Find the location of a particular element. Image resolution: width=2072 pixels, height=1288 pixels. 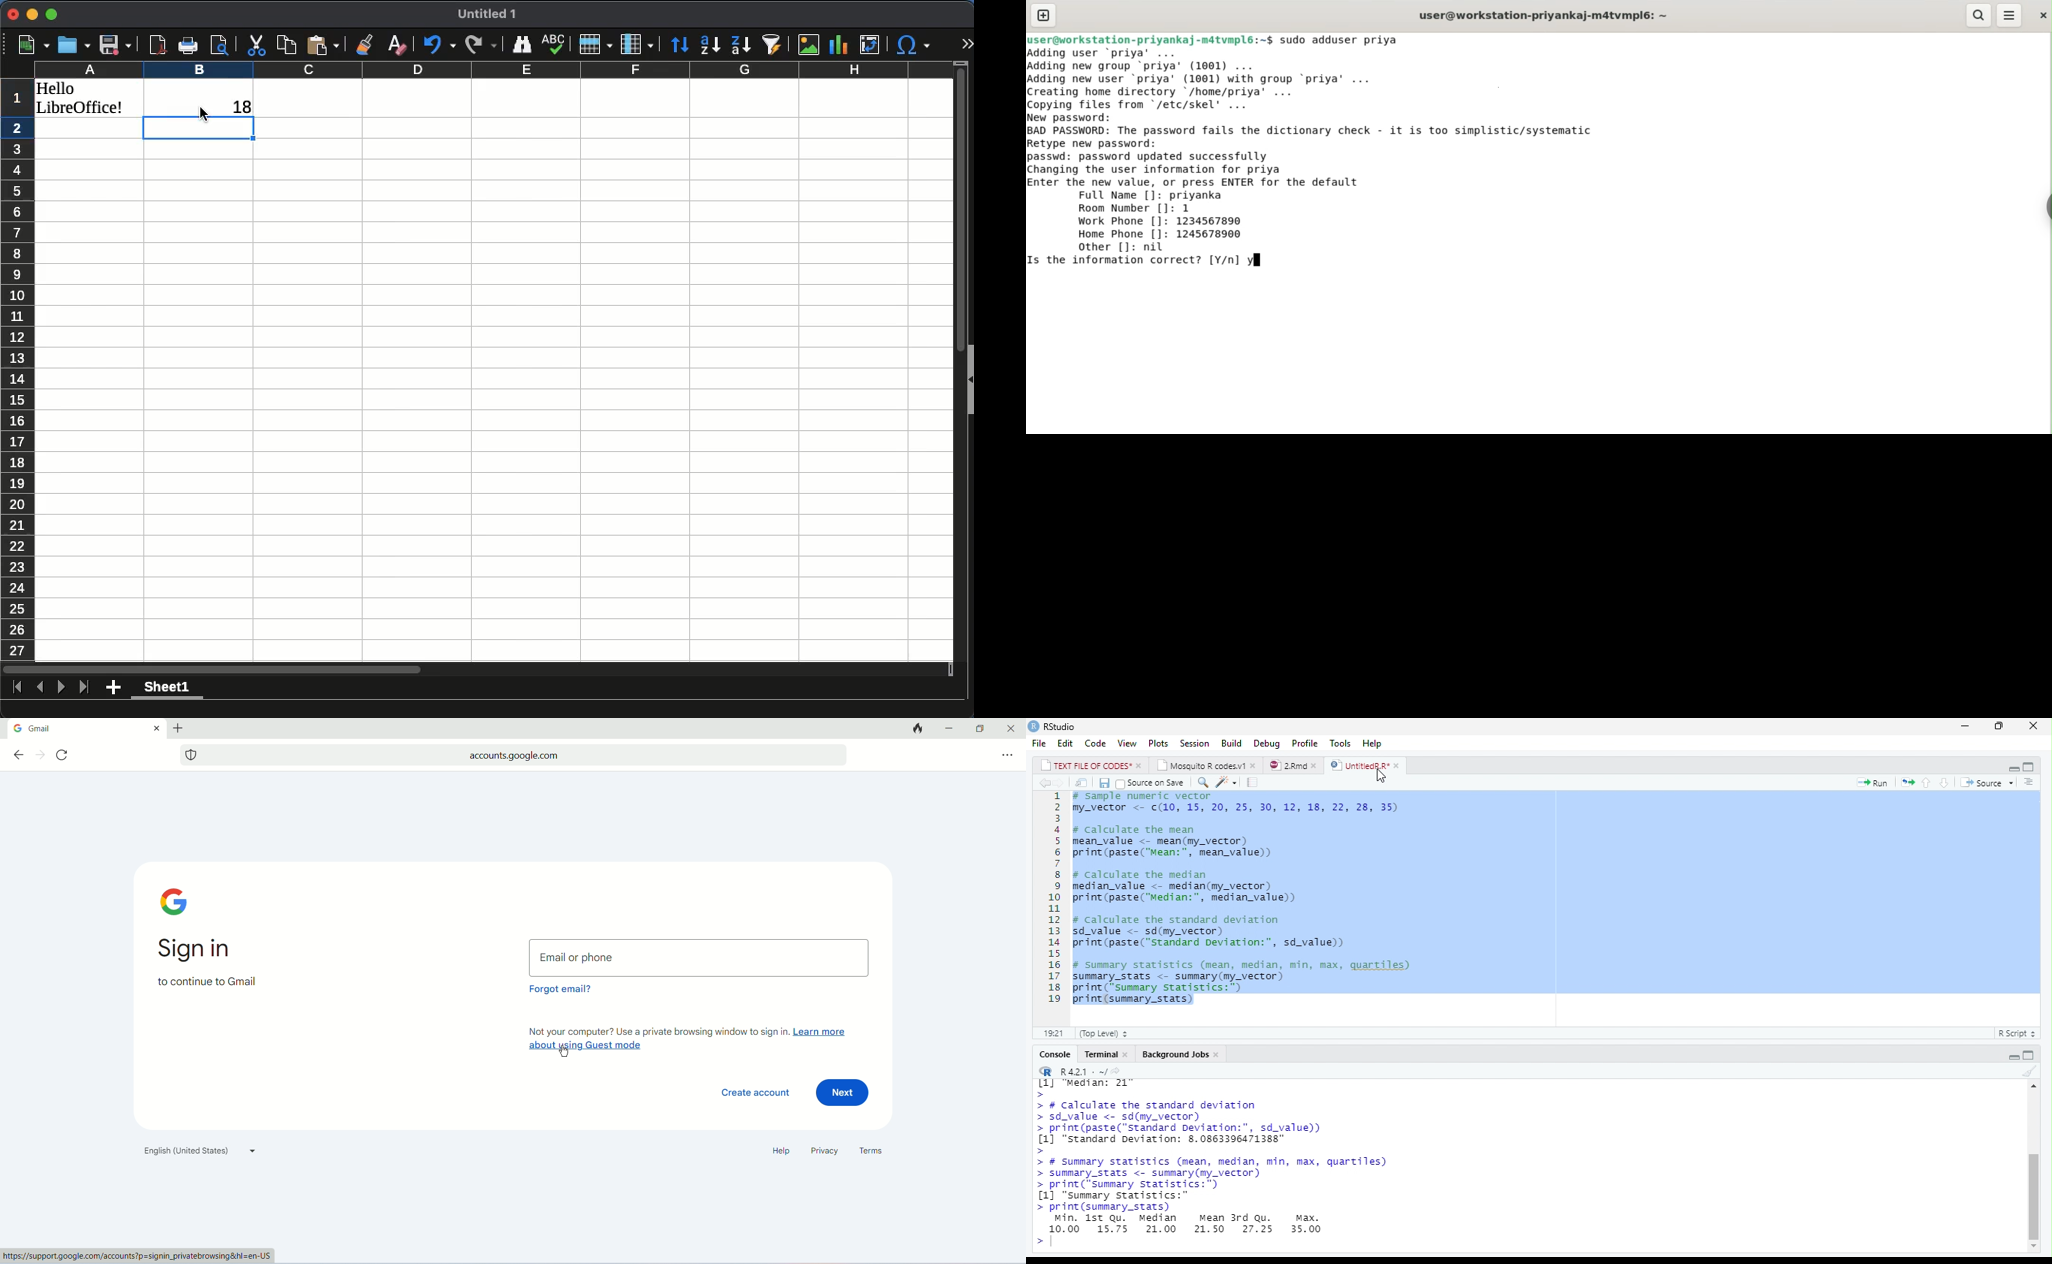

user@workstation-priyankaj-m4tvmpl6:~$ is located at coordinates (1150, 38).